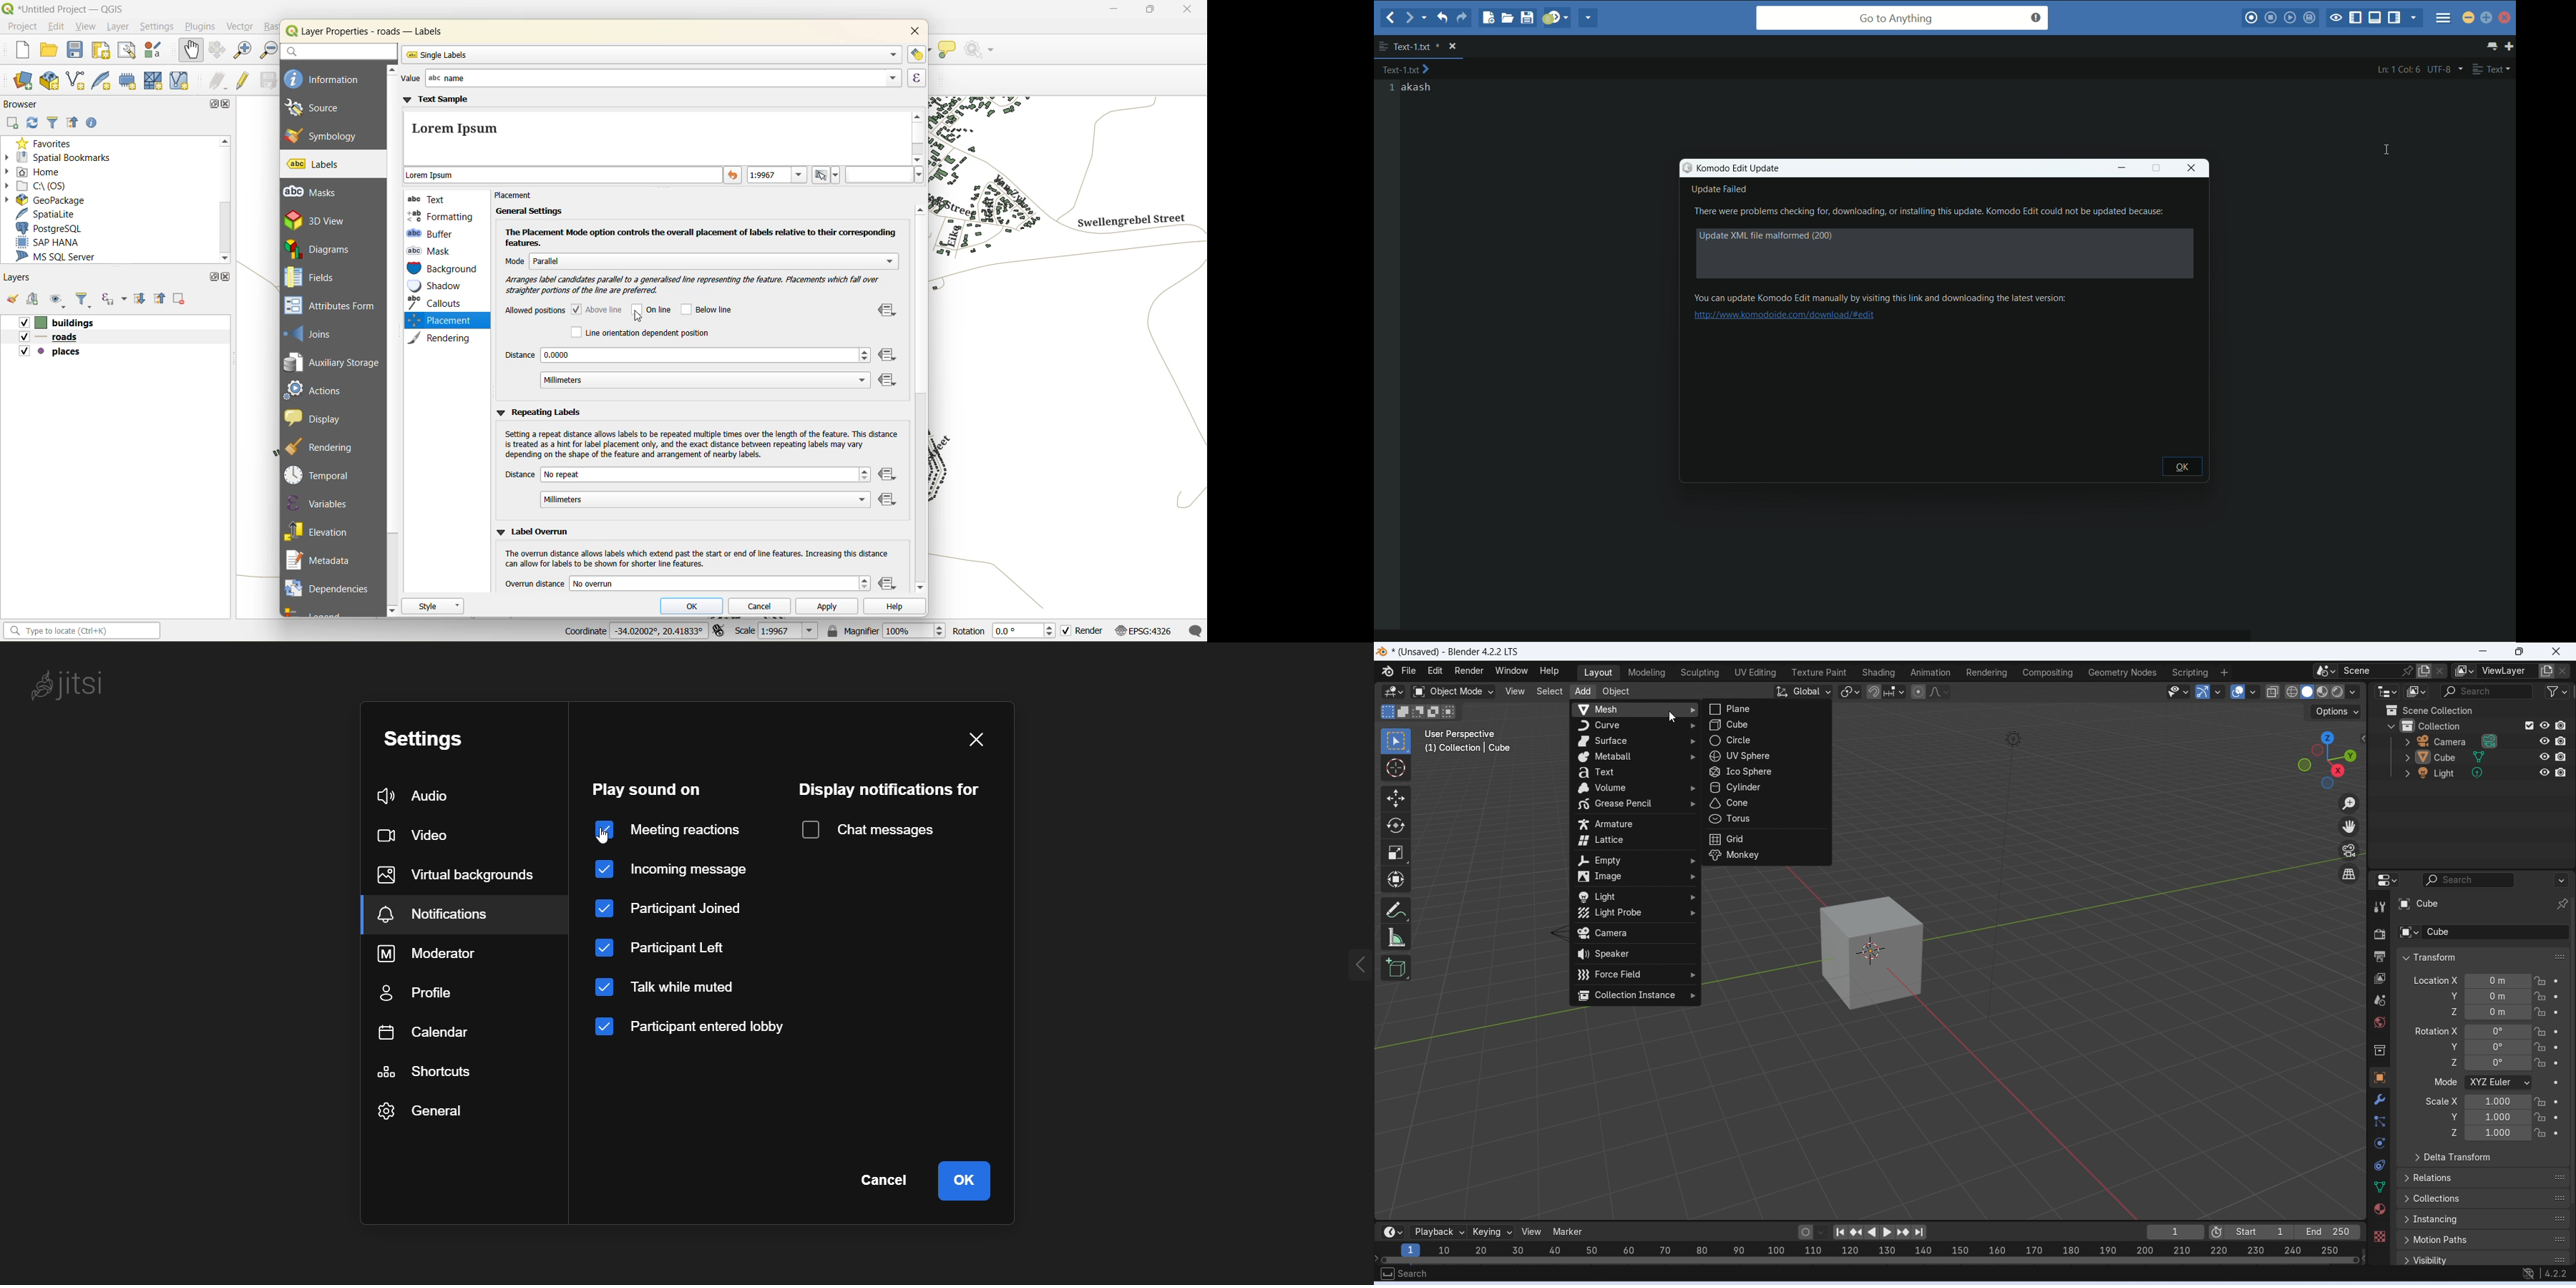 This screenshot has height=1288, width=2576. I want to click on c\:os, so click(45, 187).